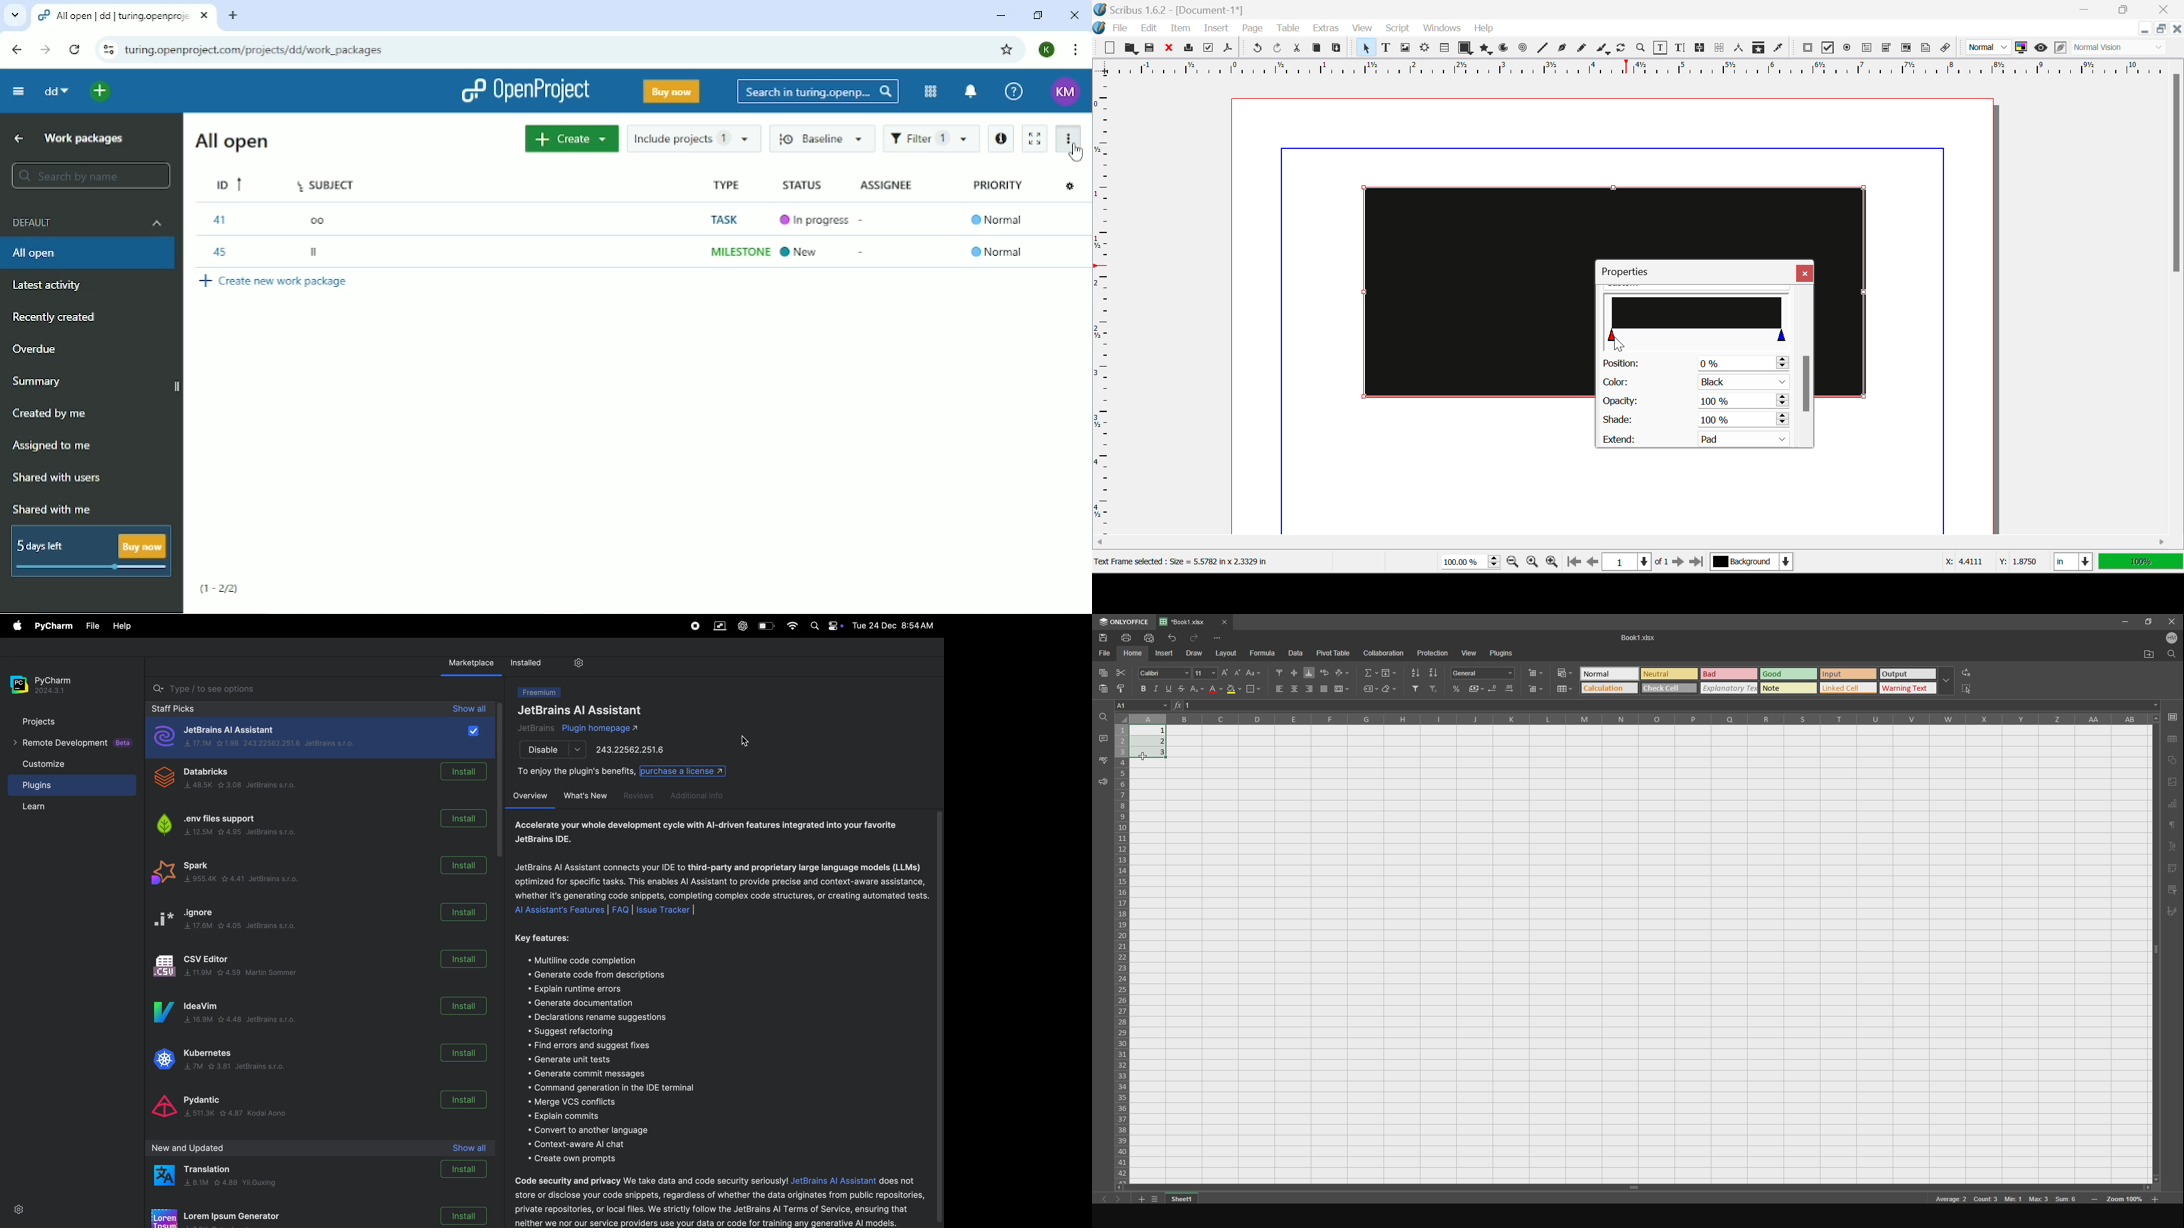 The height and width of the screenshot is (1232, 2184). Describe the element at coordinates (1424, 49) in the screenshot. I see `Render Frame` at that location.